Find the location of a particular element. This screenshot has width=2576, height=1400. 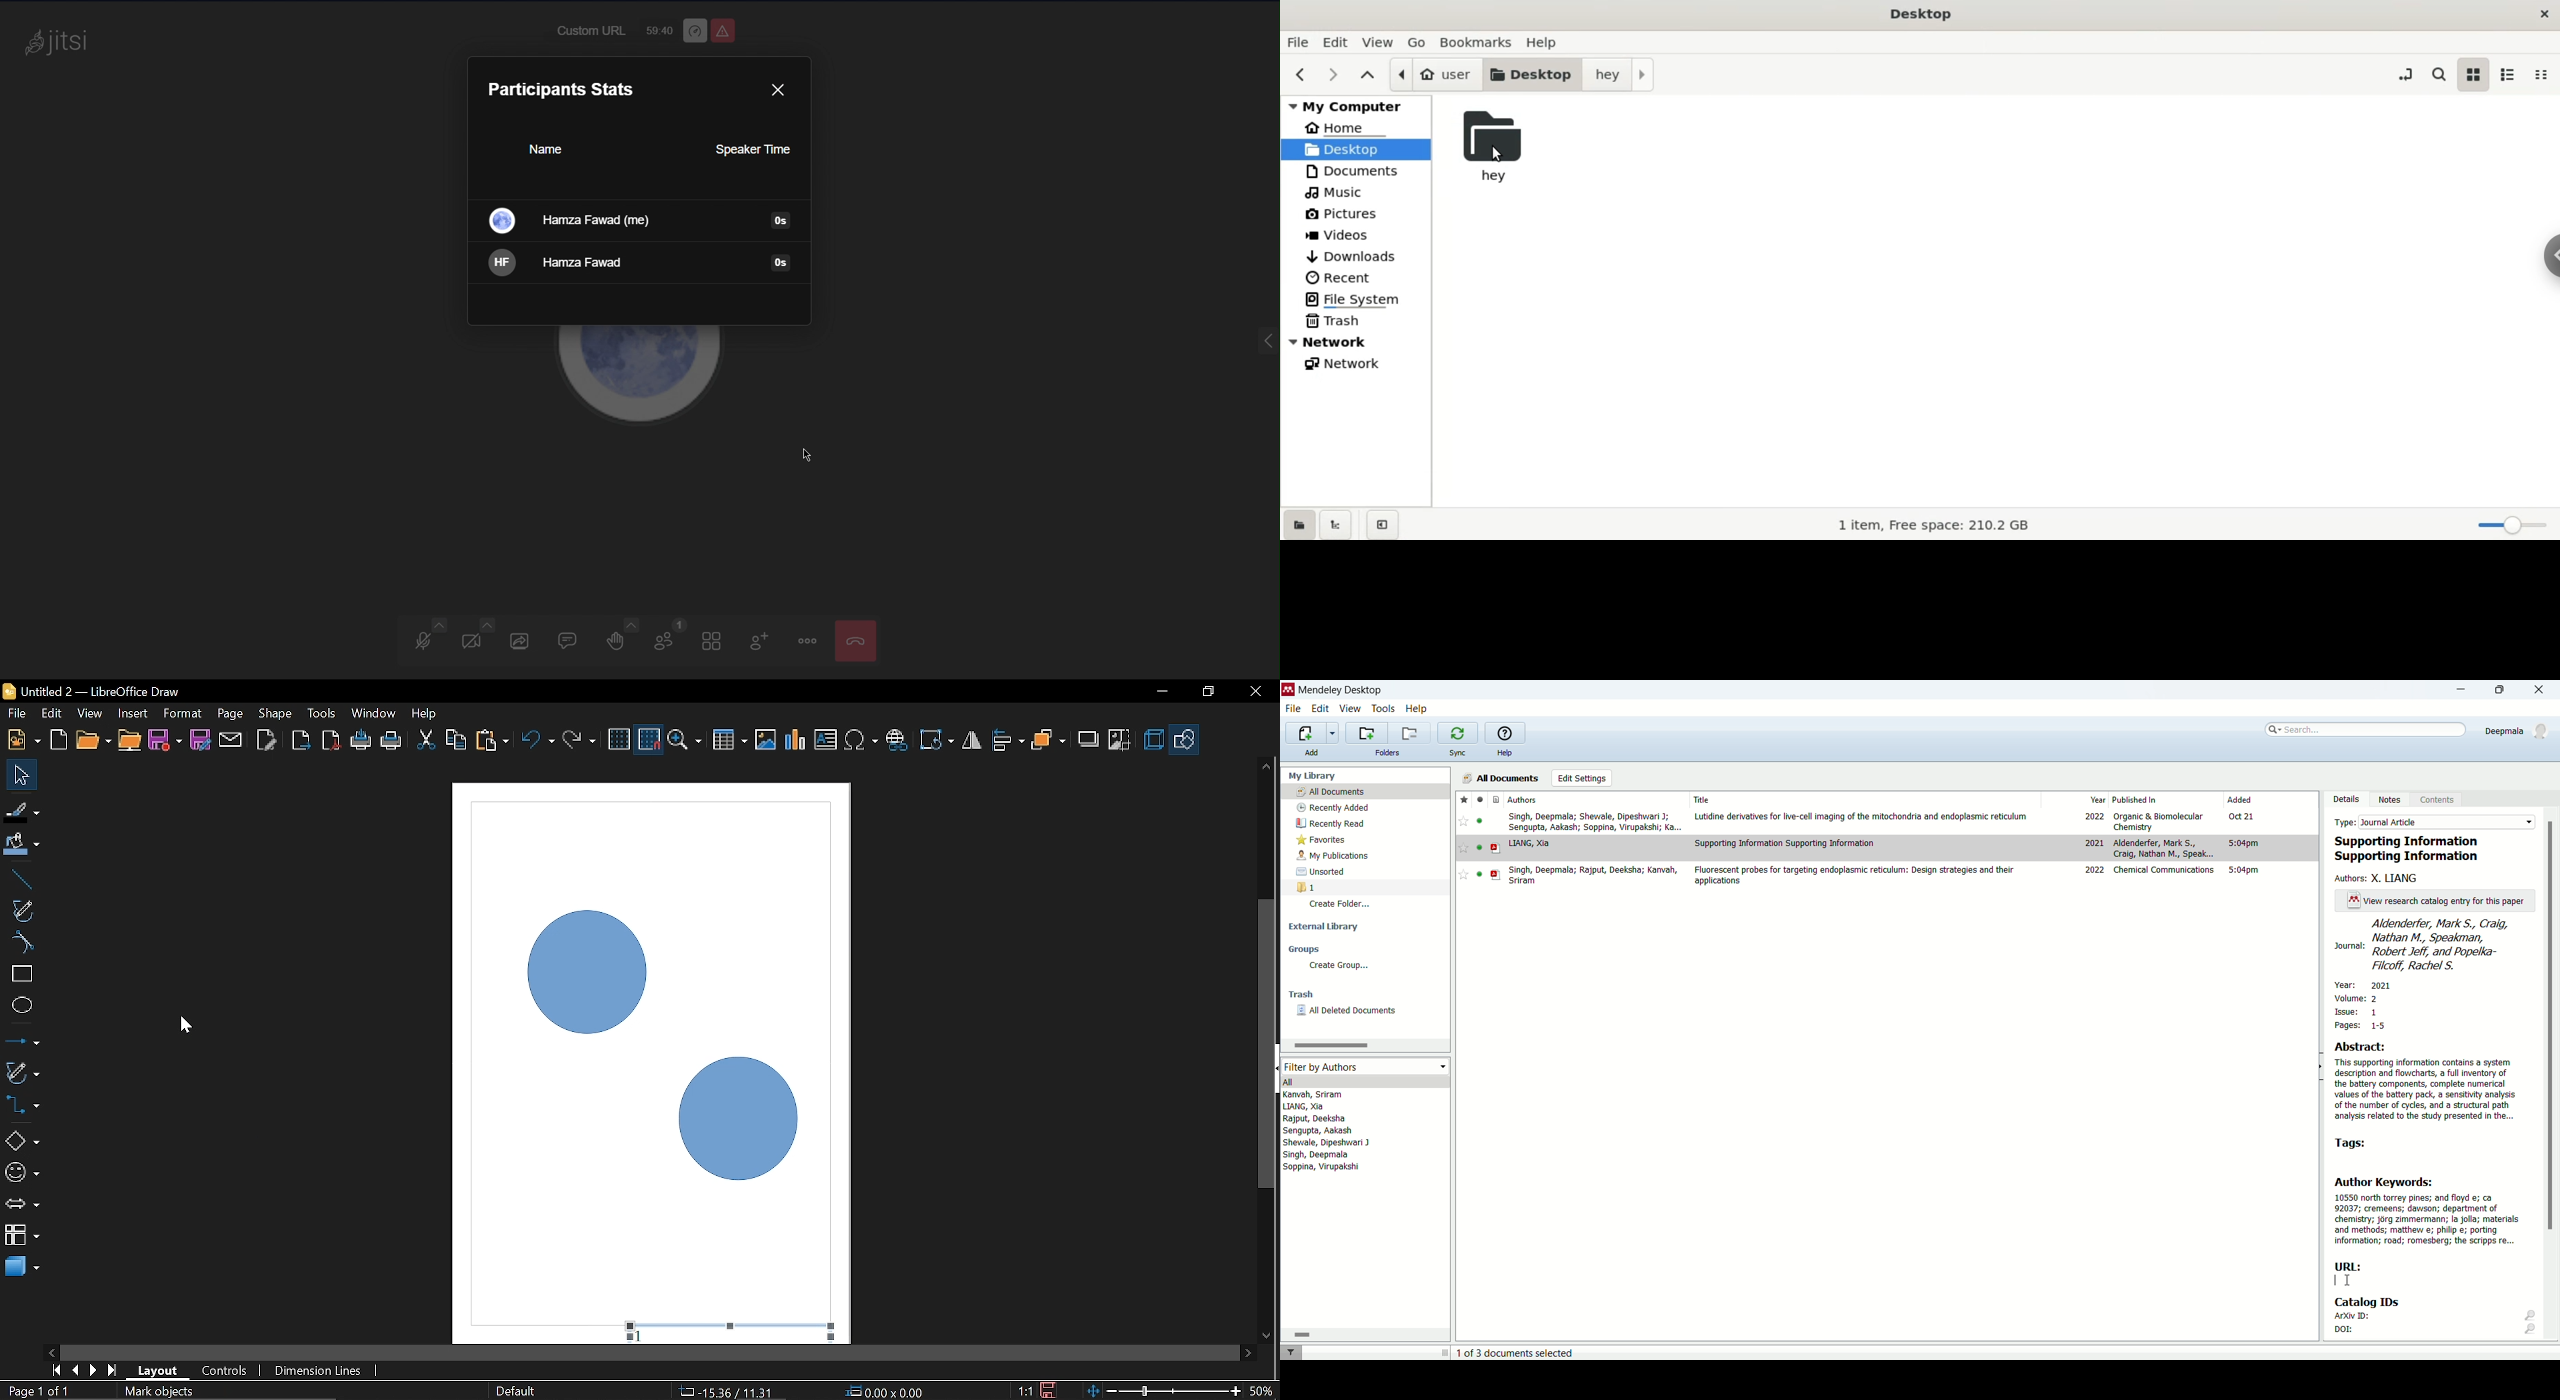

mycomputre is located at coordinates (1357, 105).